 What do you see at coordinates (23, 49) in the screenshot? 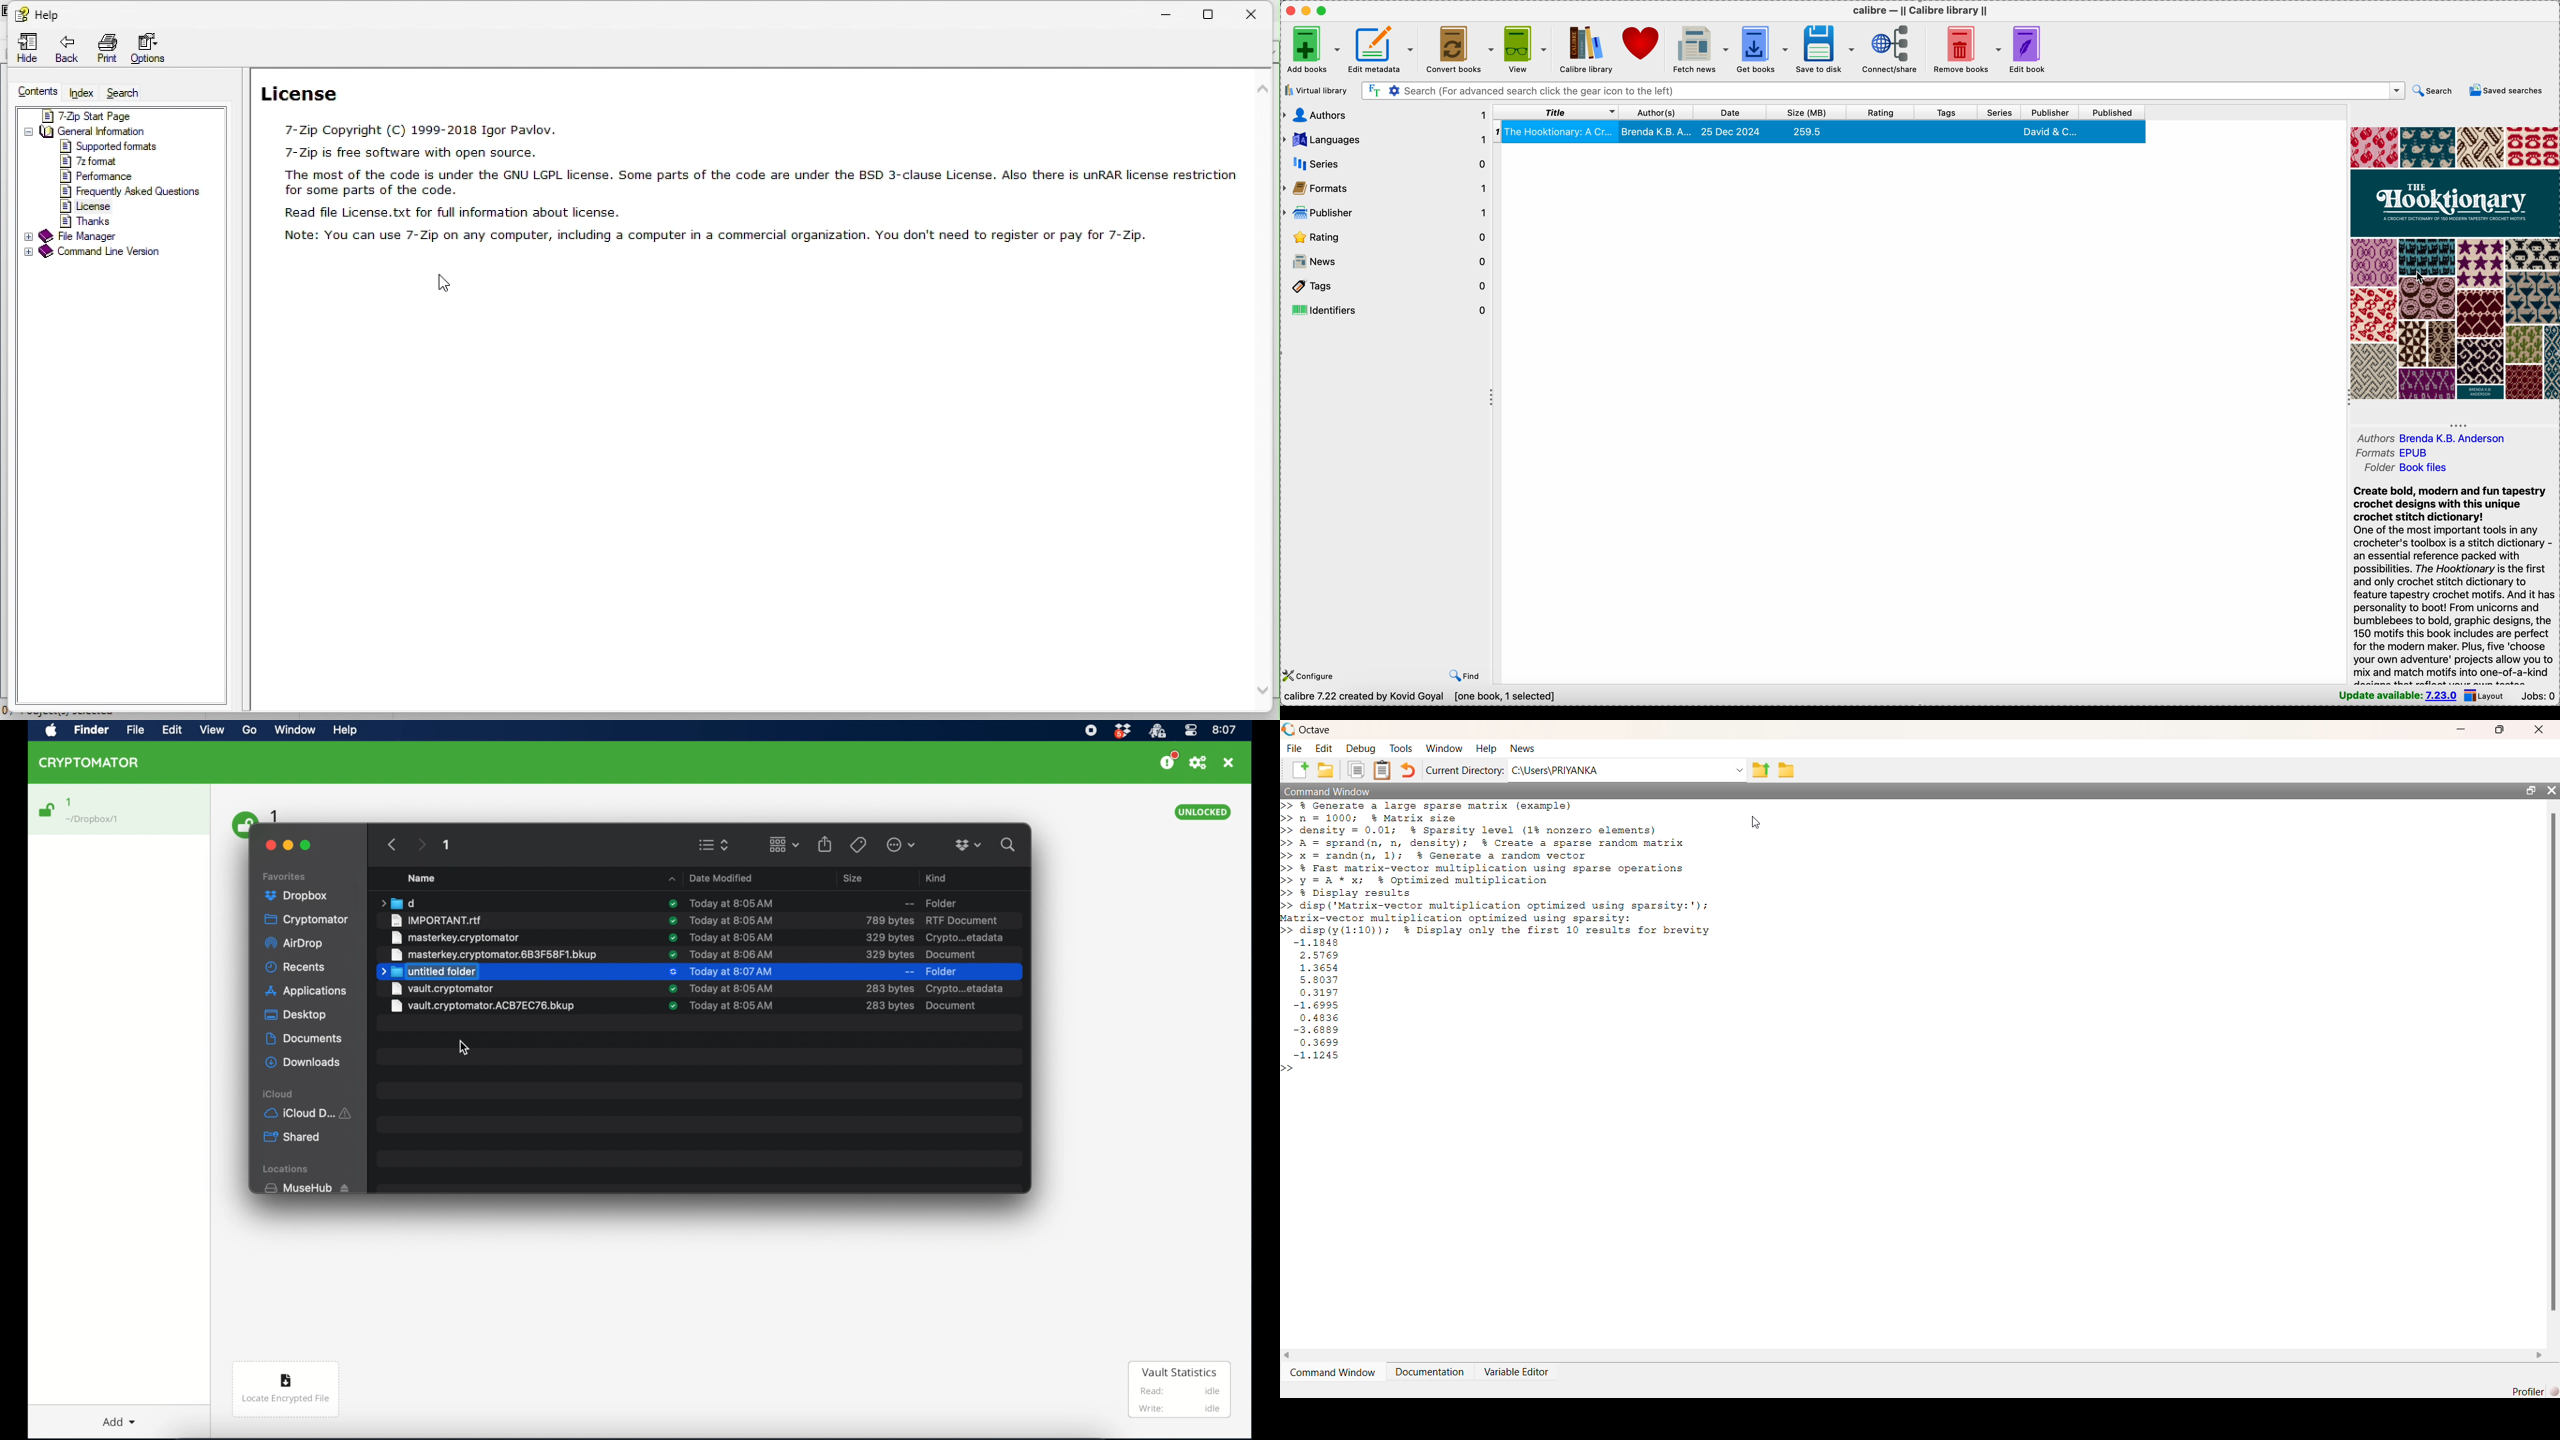
I see `hide` at bounding box center [23, 49].